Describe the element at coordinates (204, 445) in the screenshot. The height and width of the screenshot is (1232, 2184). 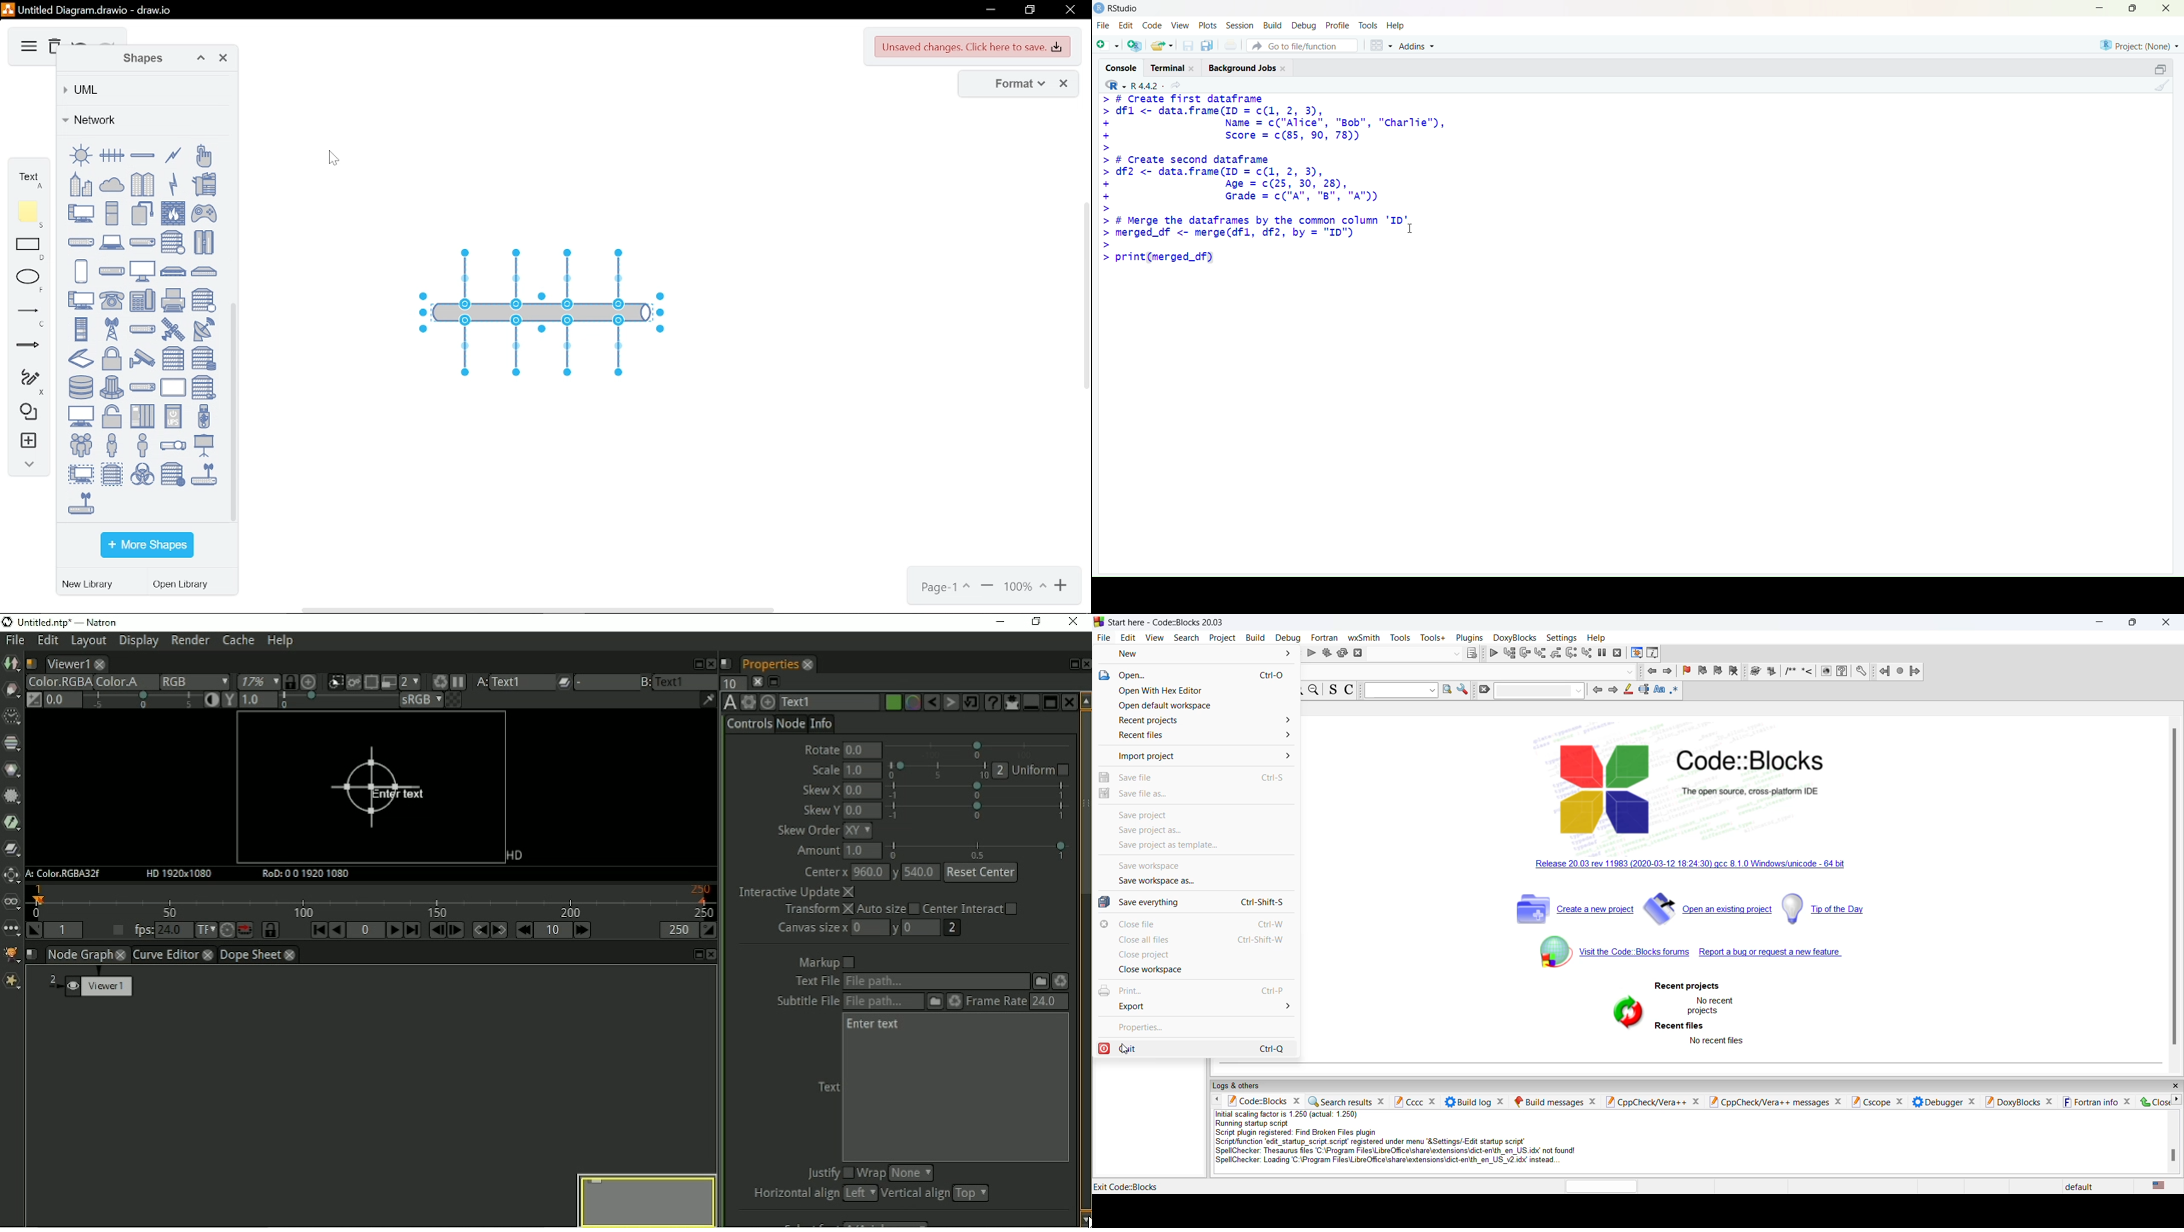
I see `video projector screen` at that location.